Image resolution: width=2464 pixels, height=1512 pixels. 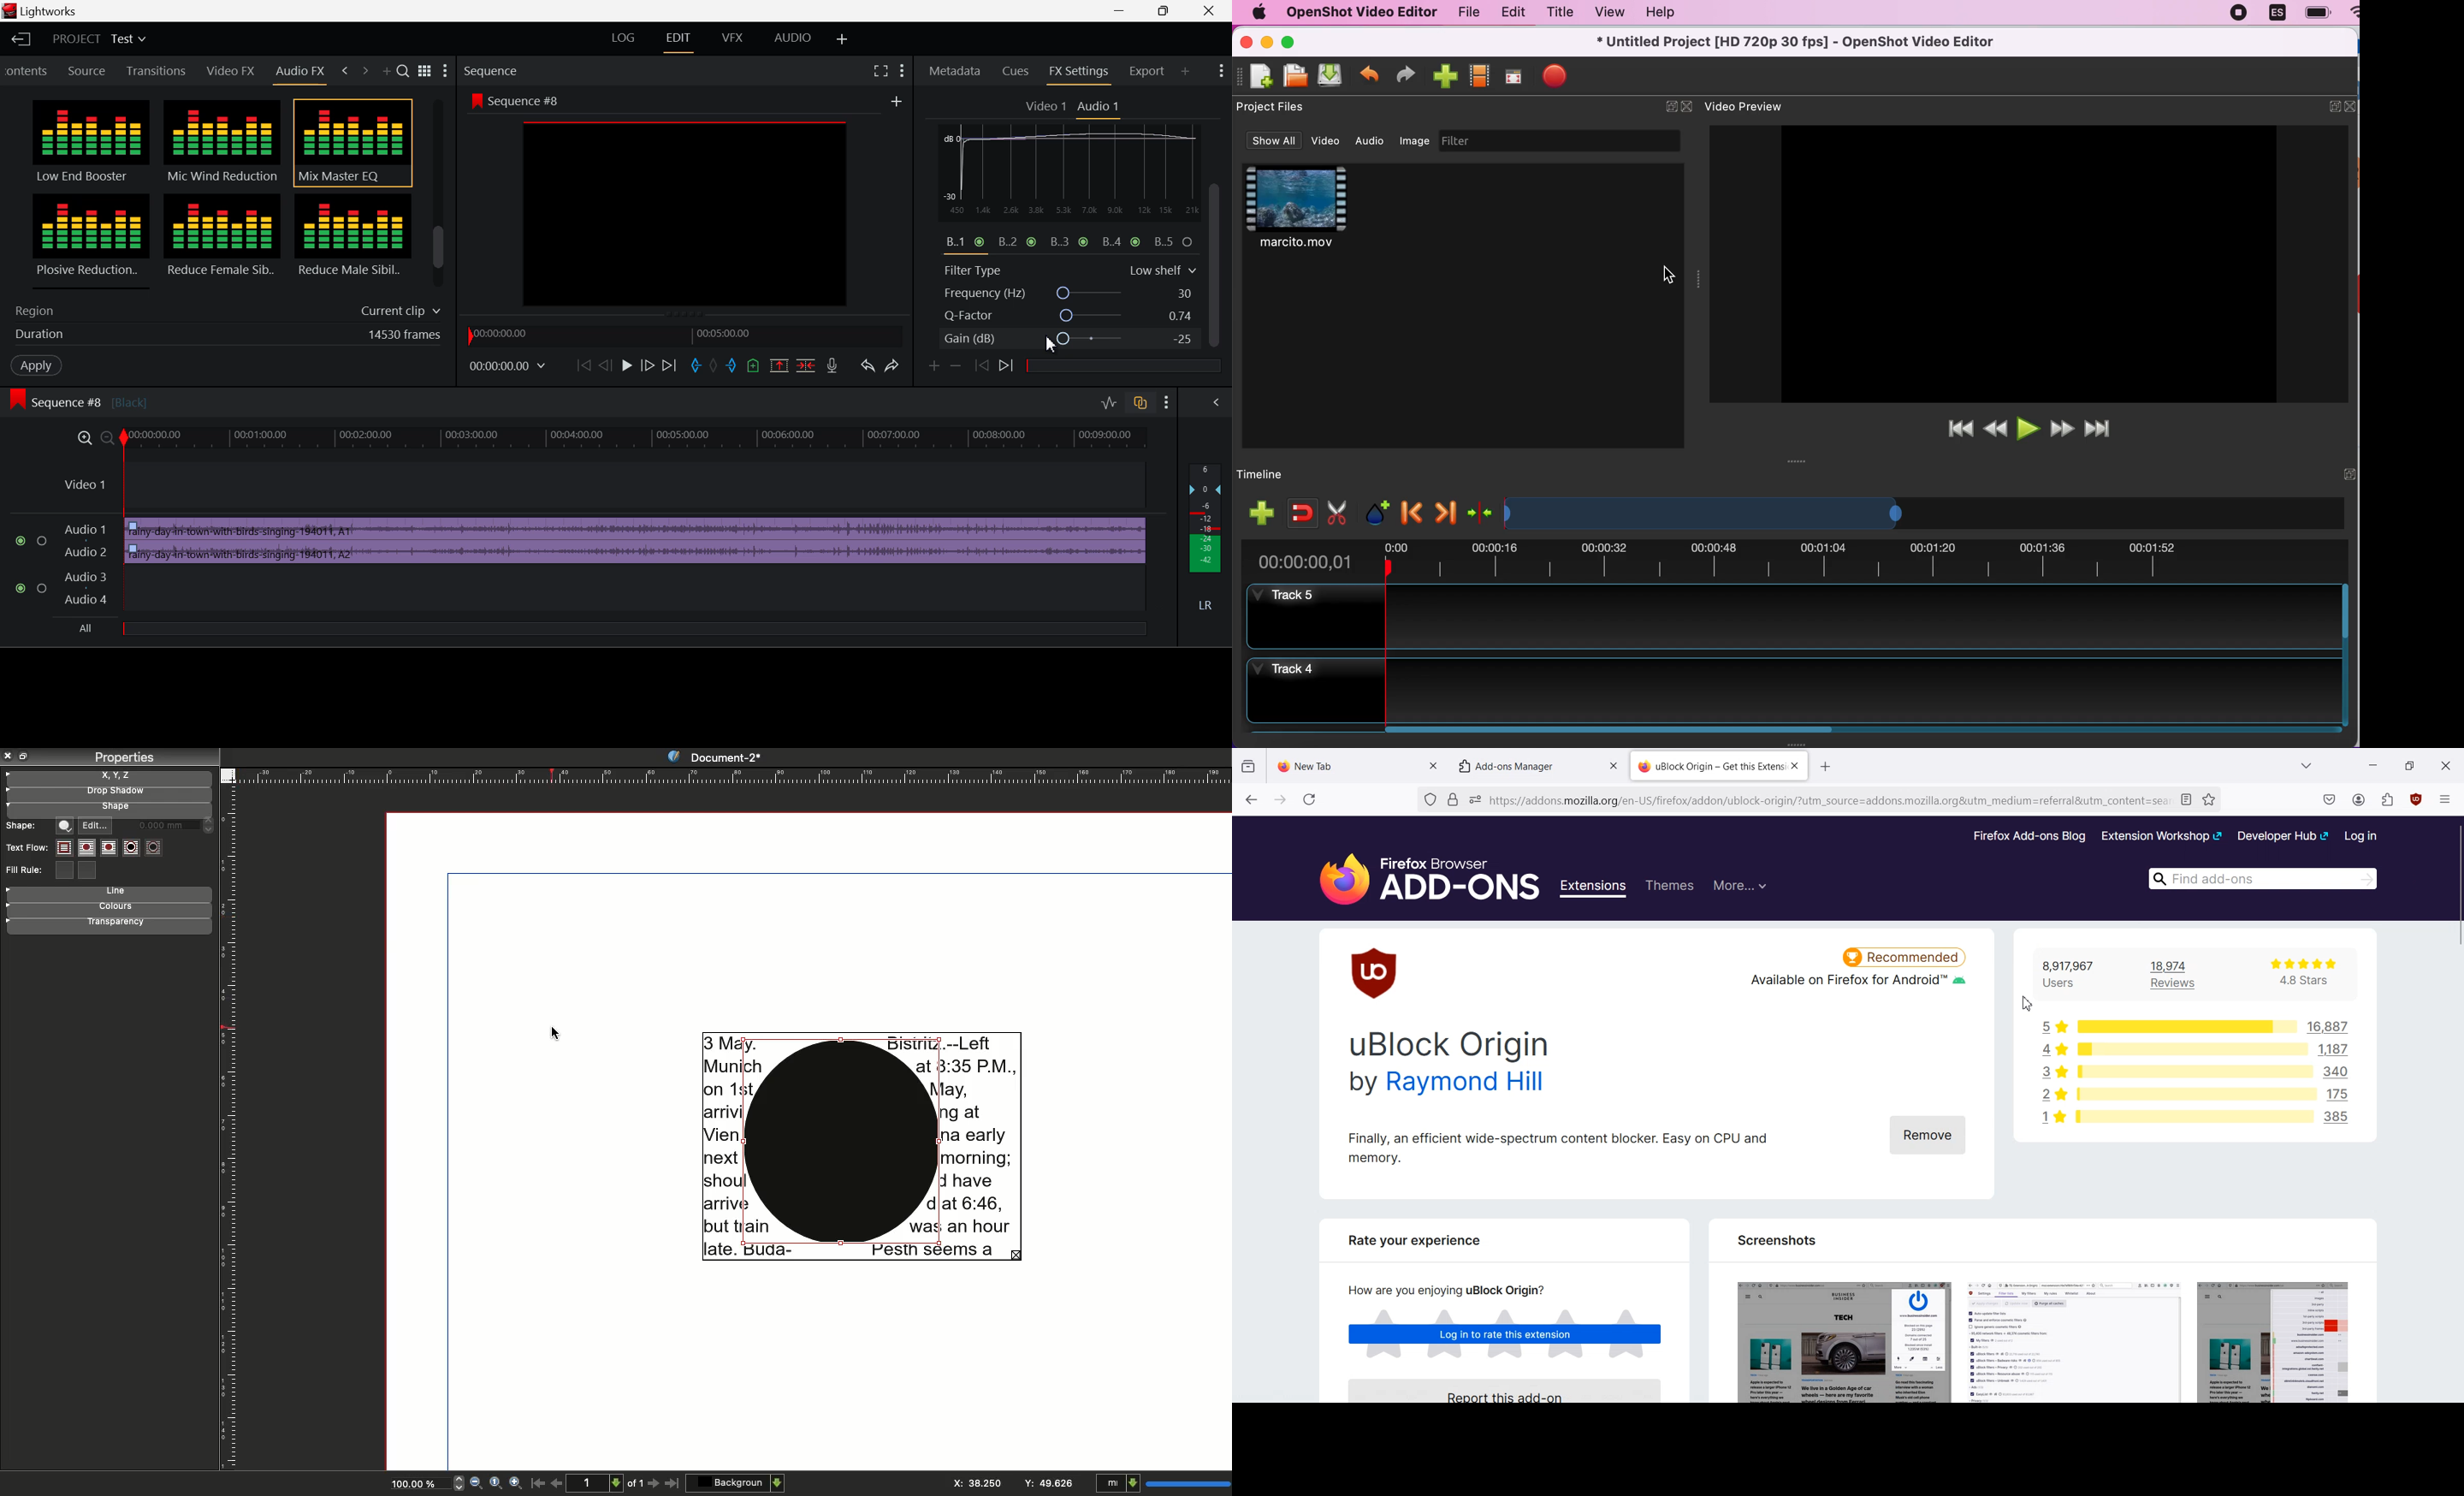 What do you see at coordinates (1792, 691) in the screenshot?
I see `track 4` at bounding box center [1792, 691].